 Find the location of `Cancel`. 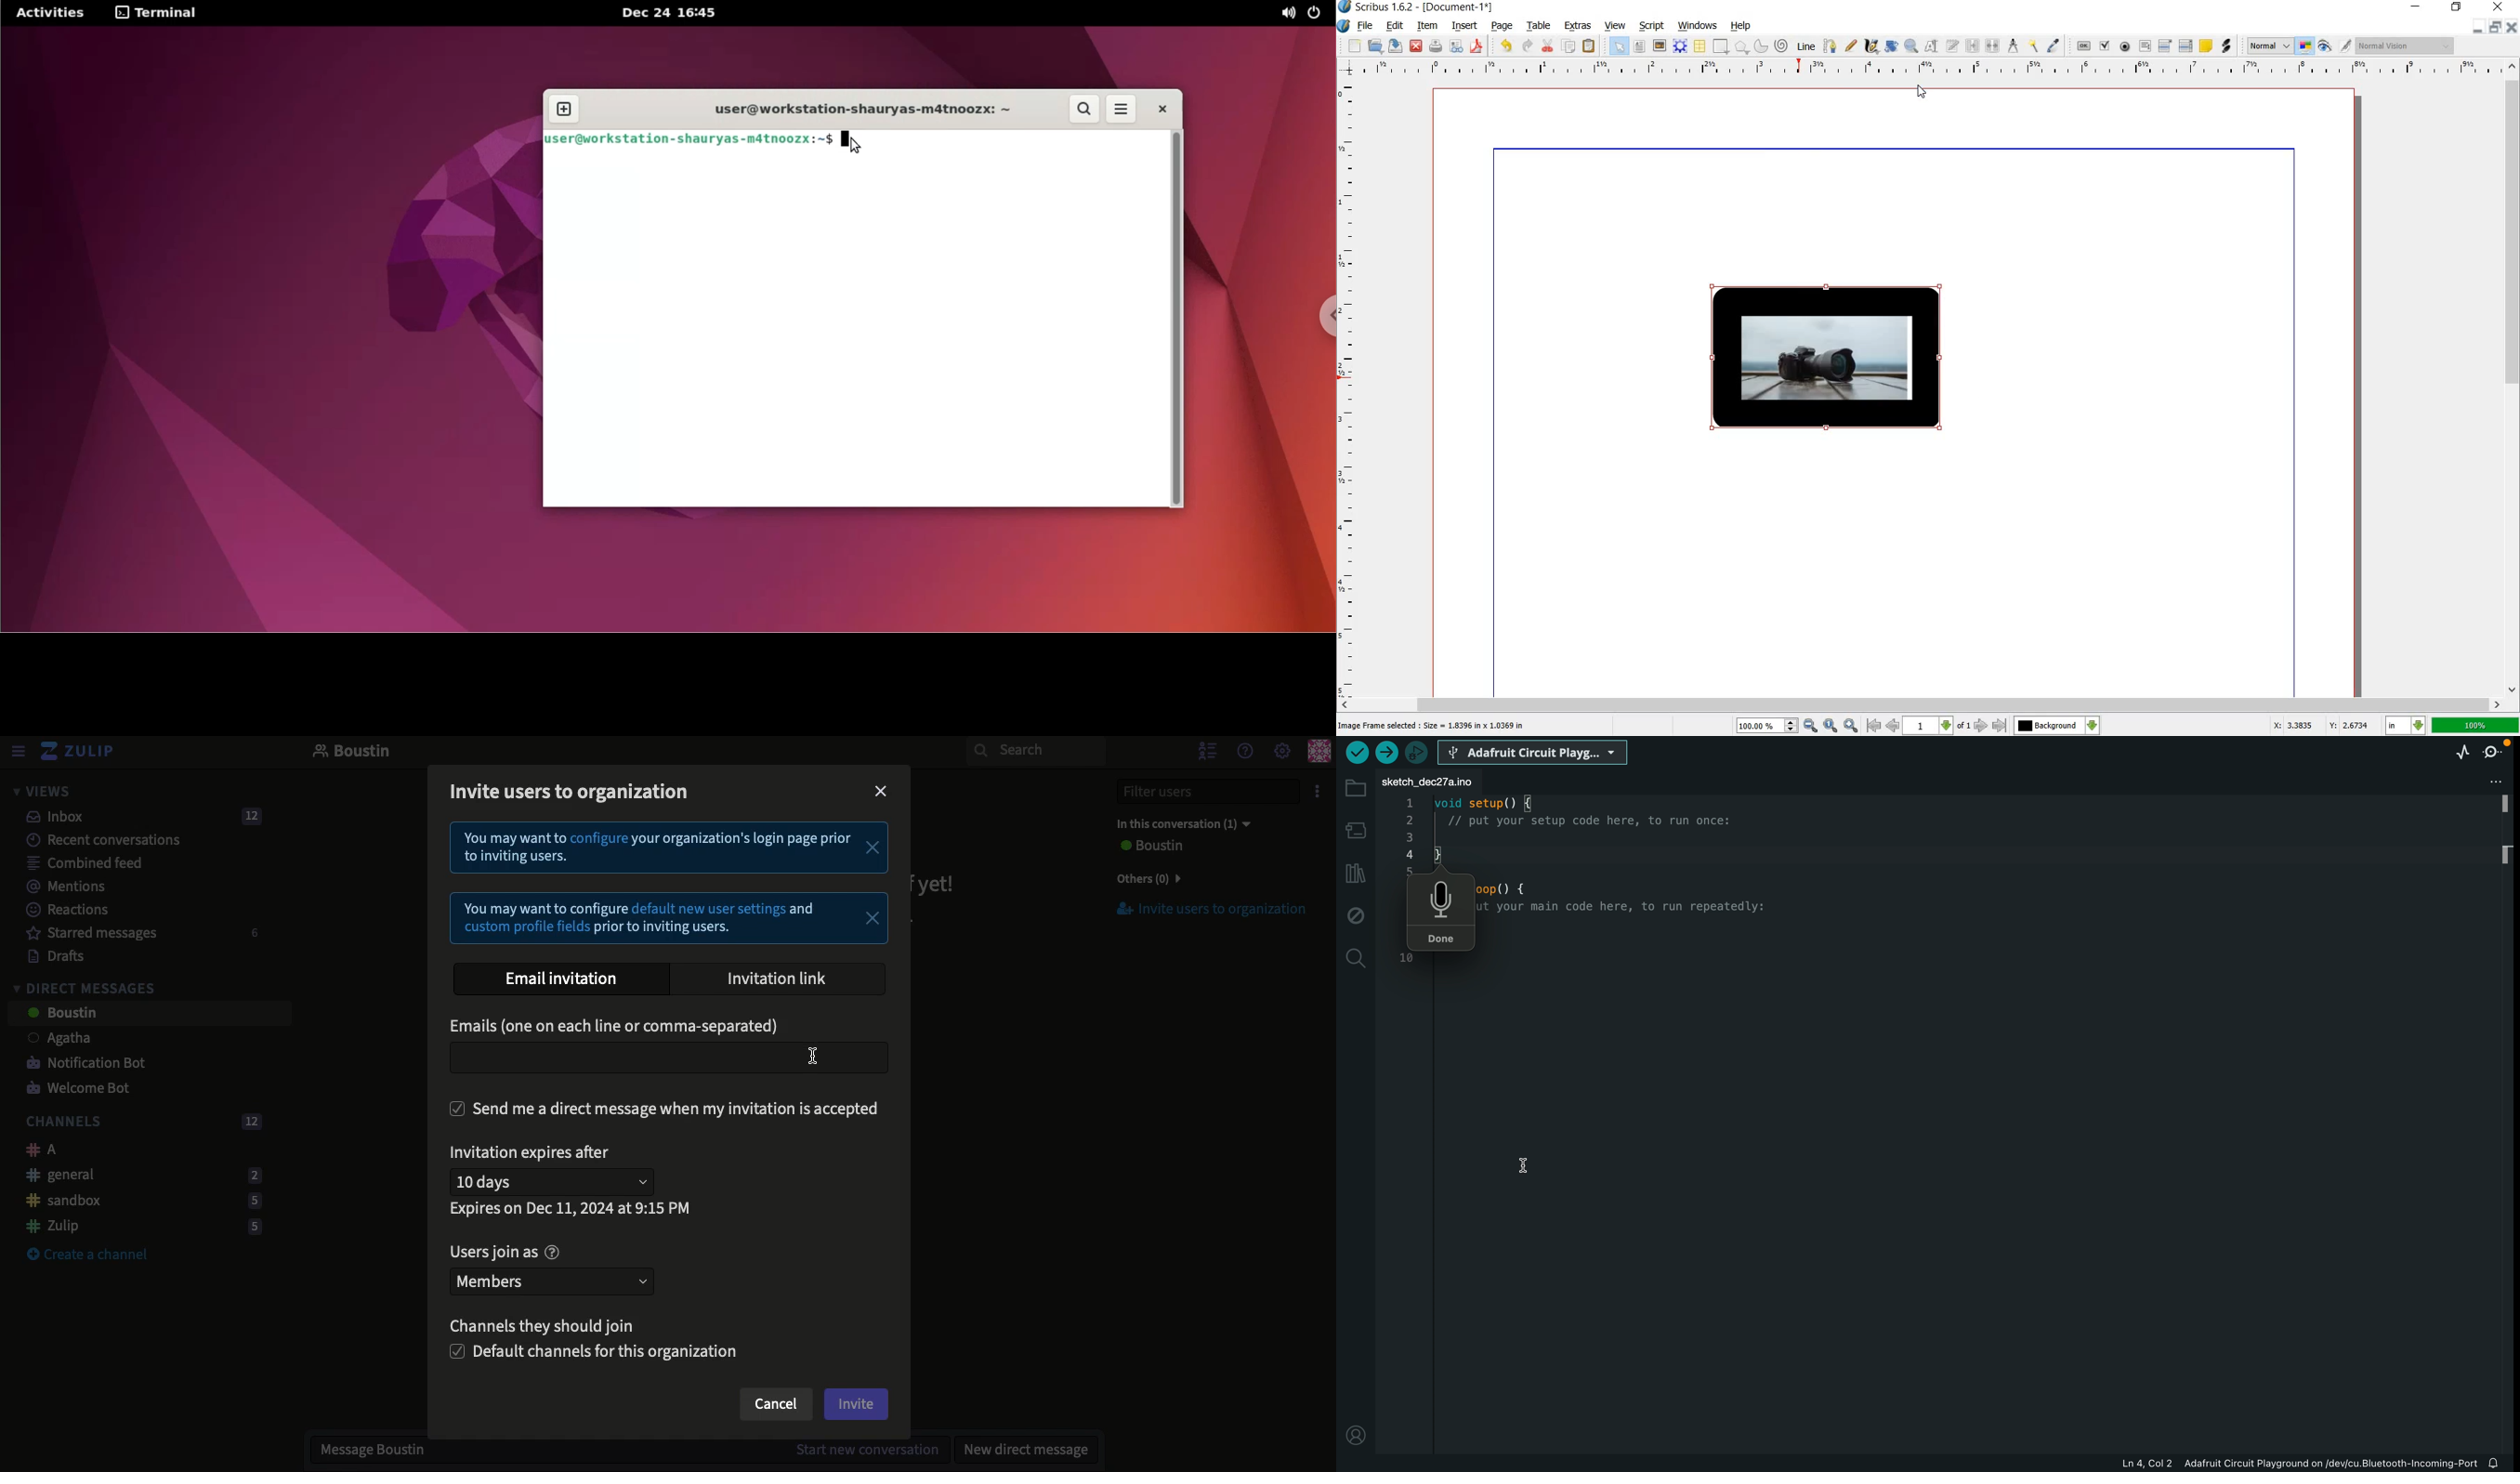

Cancel is located at coordinates (774, 1406).